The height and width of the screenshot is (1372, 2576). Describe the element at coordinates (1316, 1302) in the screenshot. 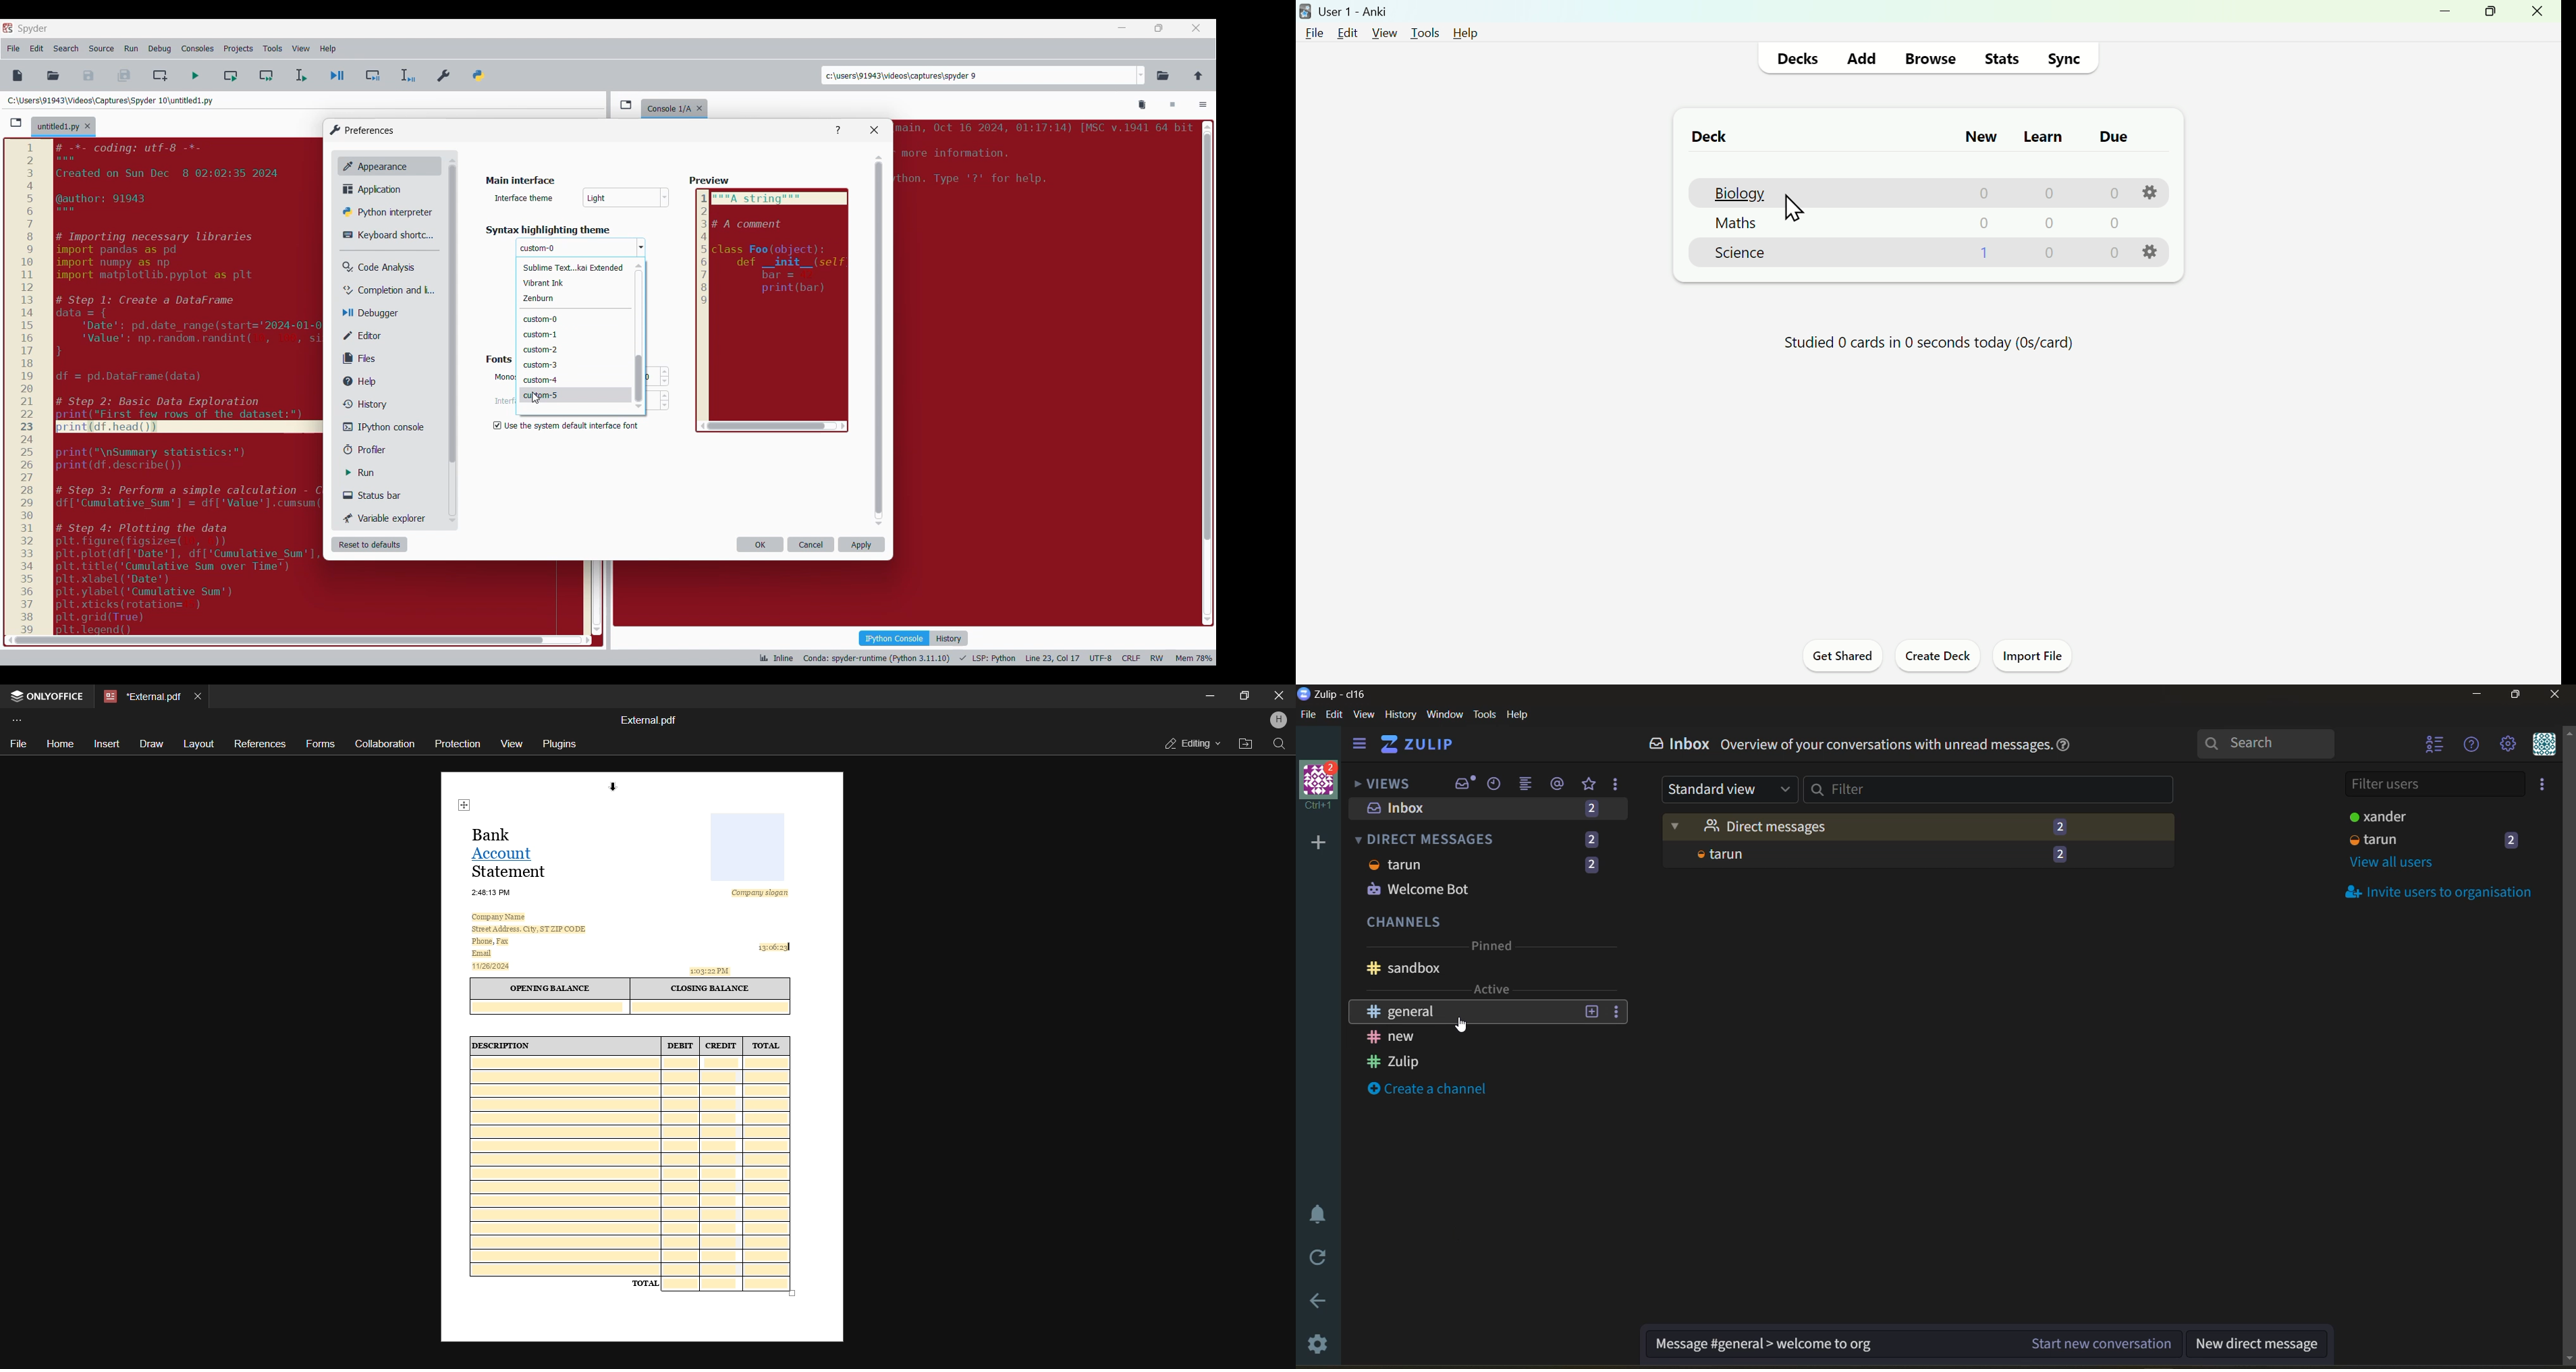

I see `go back` at that location.